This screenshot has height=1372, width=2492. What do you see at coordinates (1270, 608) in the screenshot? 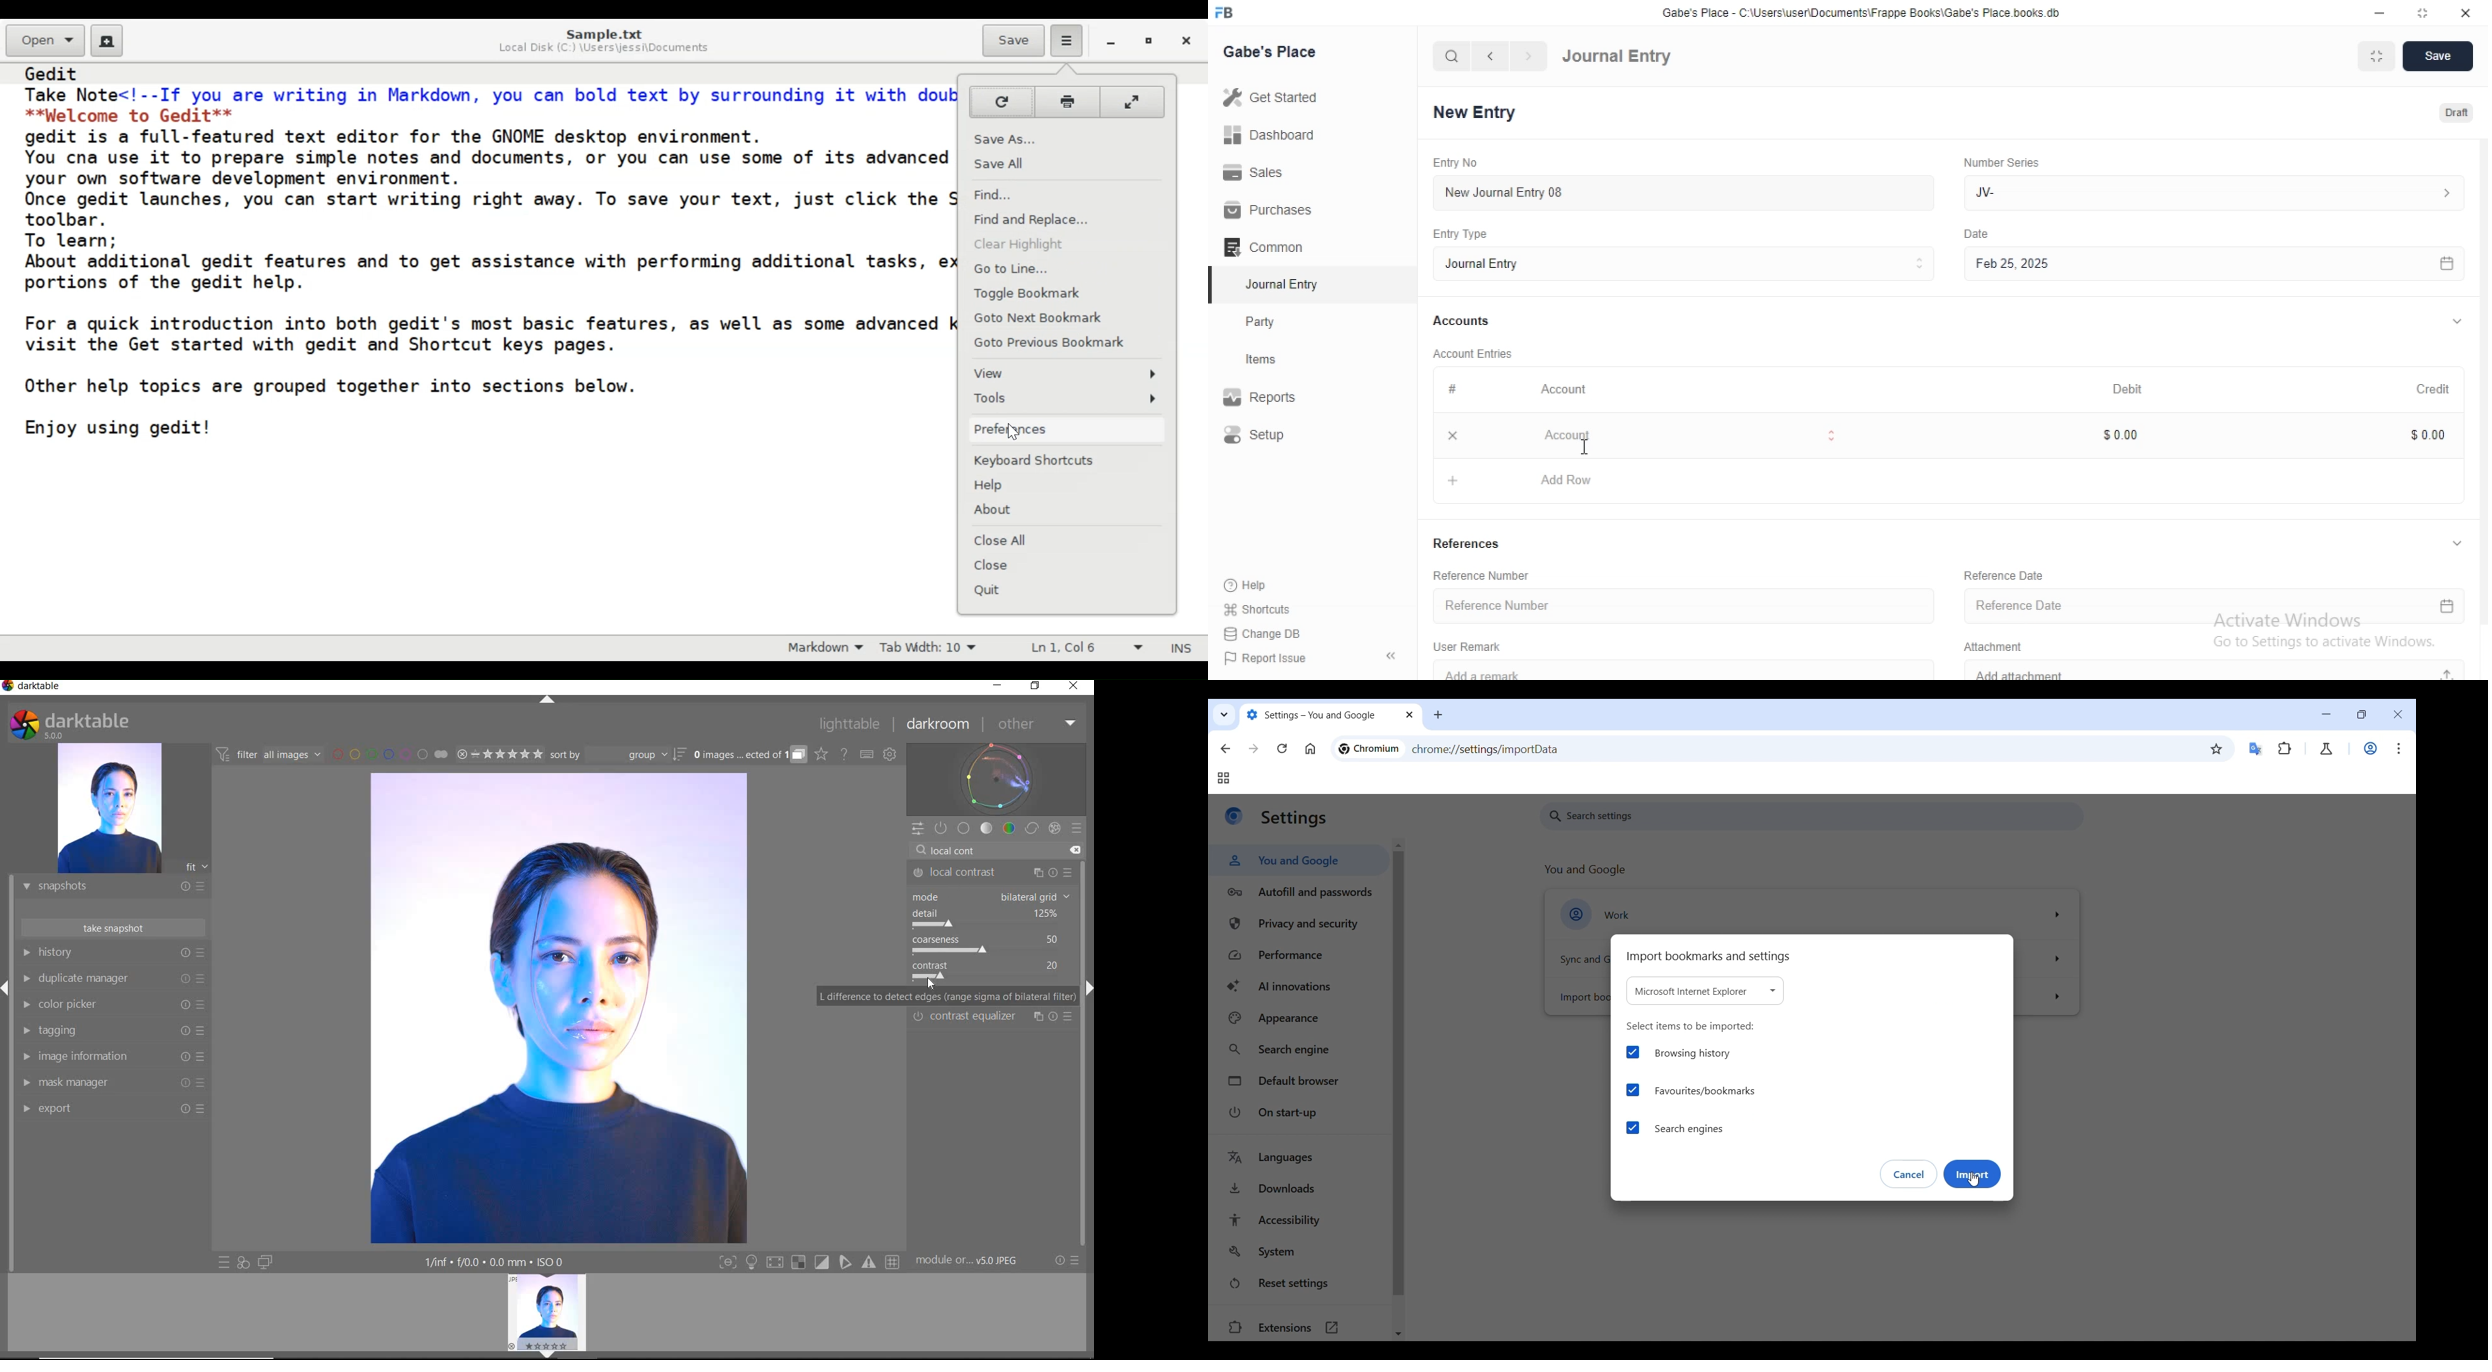
I see `shortcuts` at bounding box center [1270, 608].